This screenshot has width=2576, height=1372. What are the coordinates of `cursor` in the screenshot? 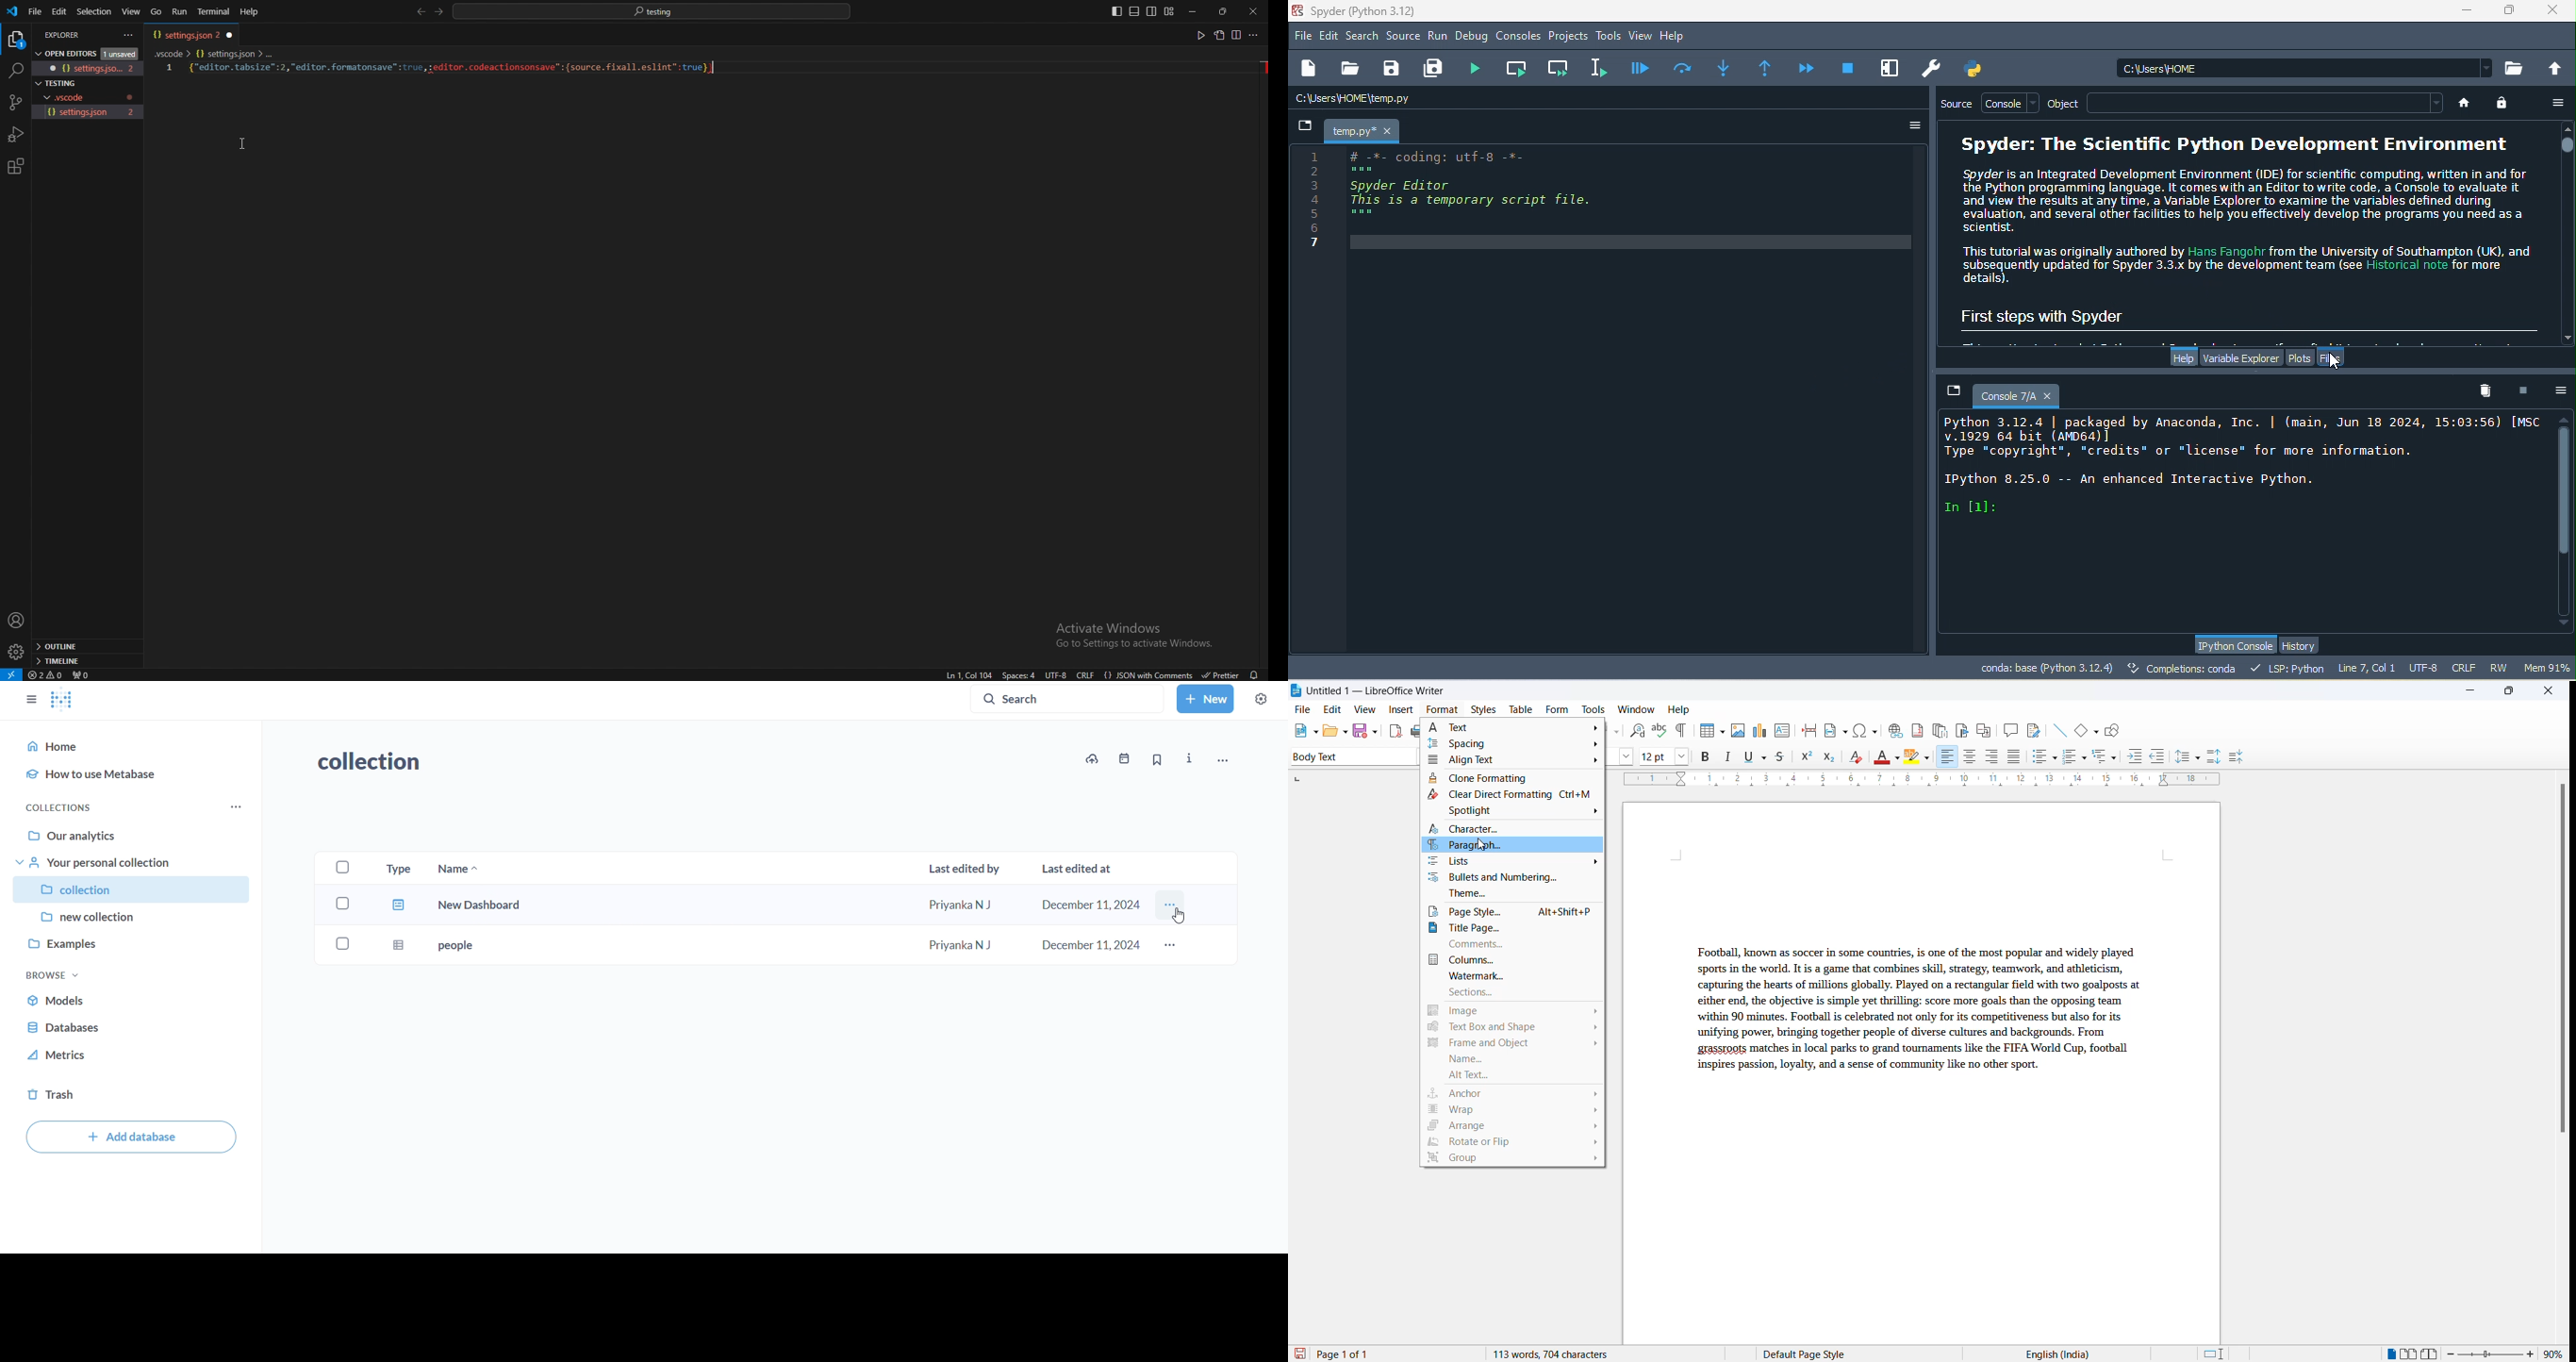 It's located at (2338, 362).